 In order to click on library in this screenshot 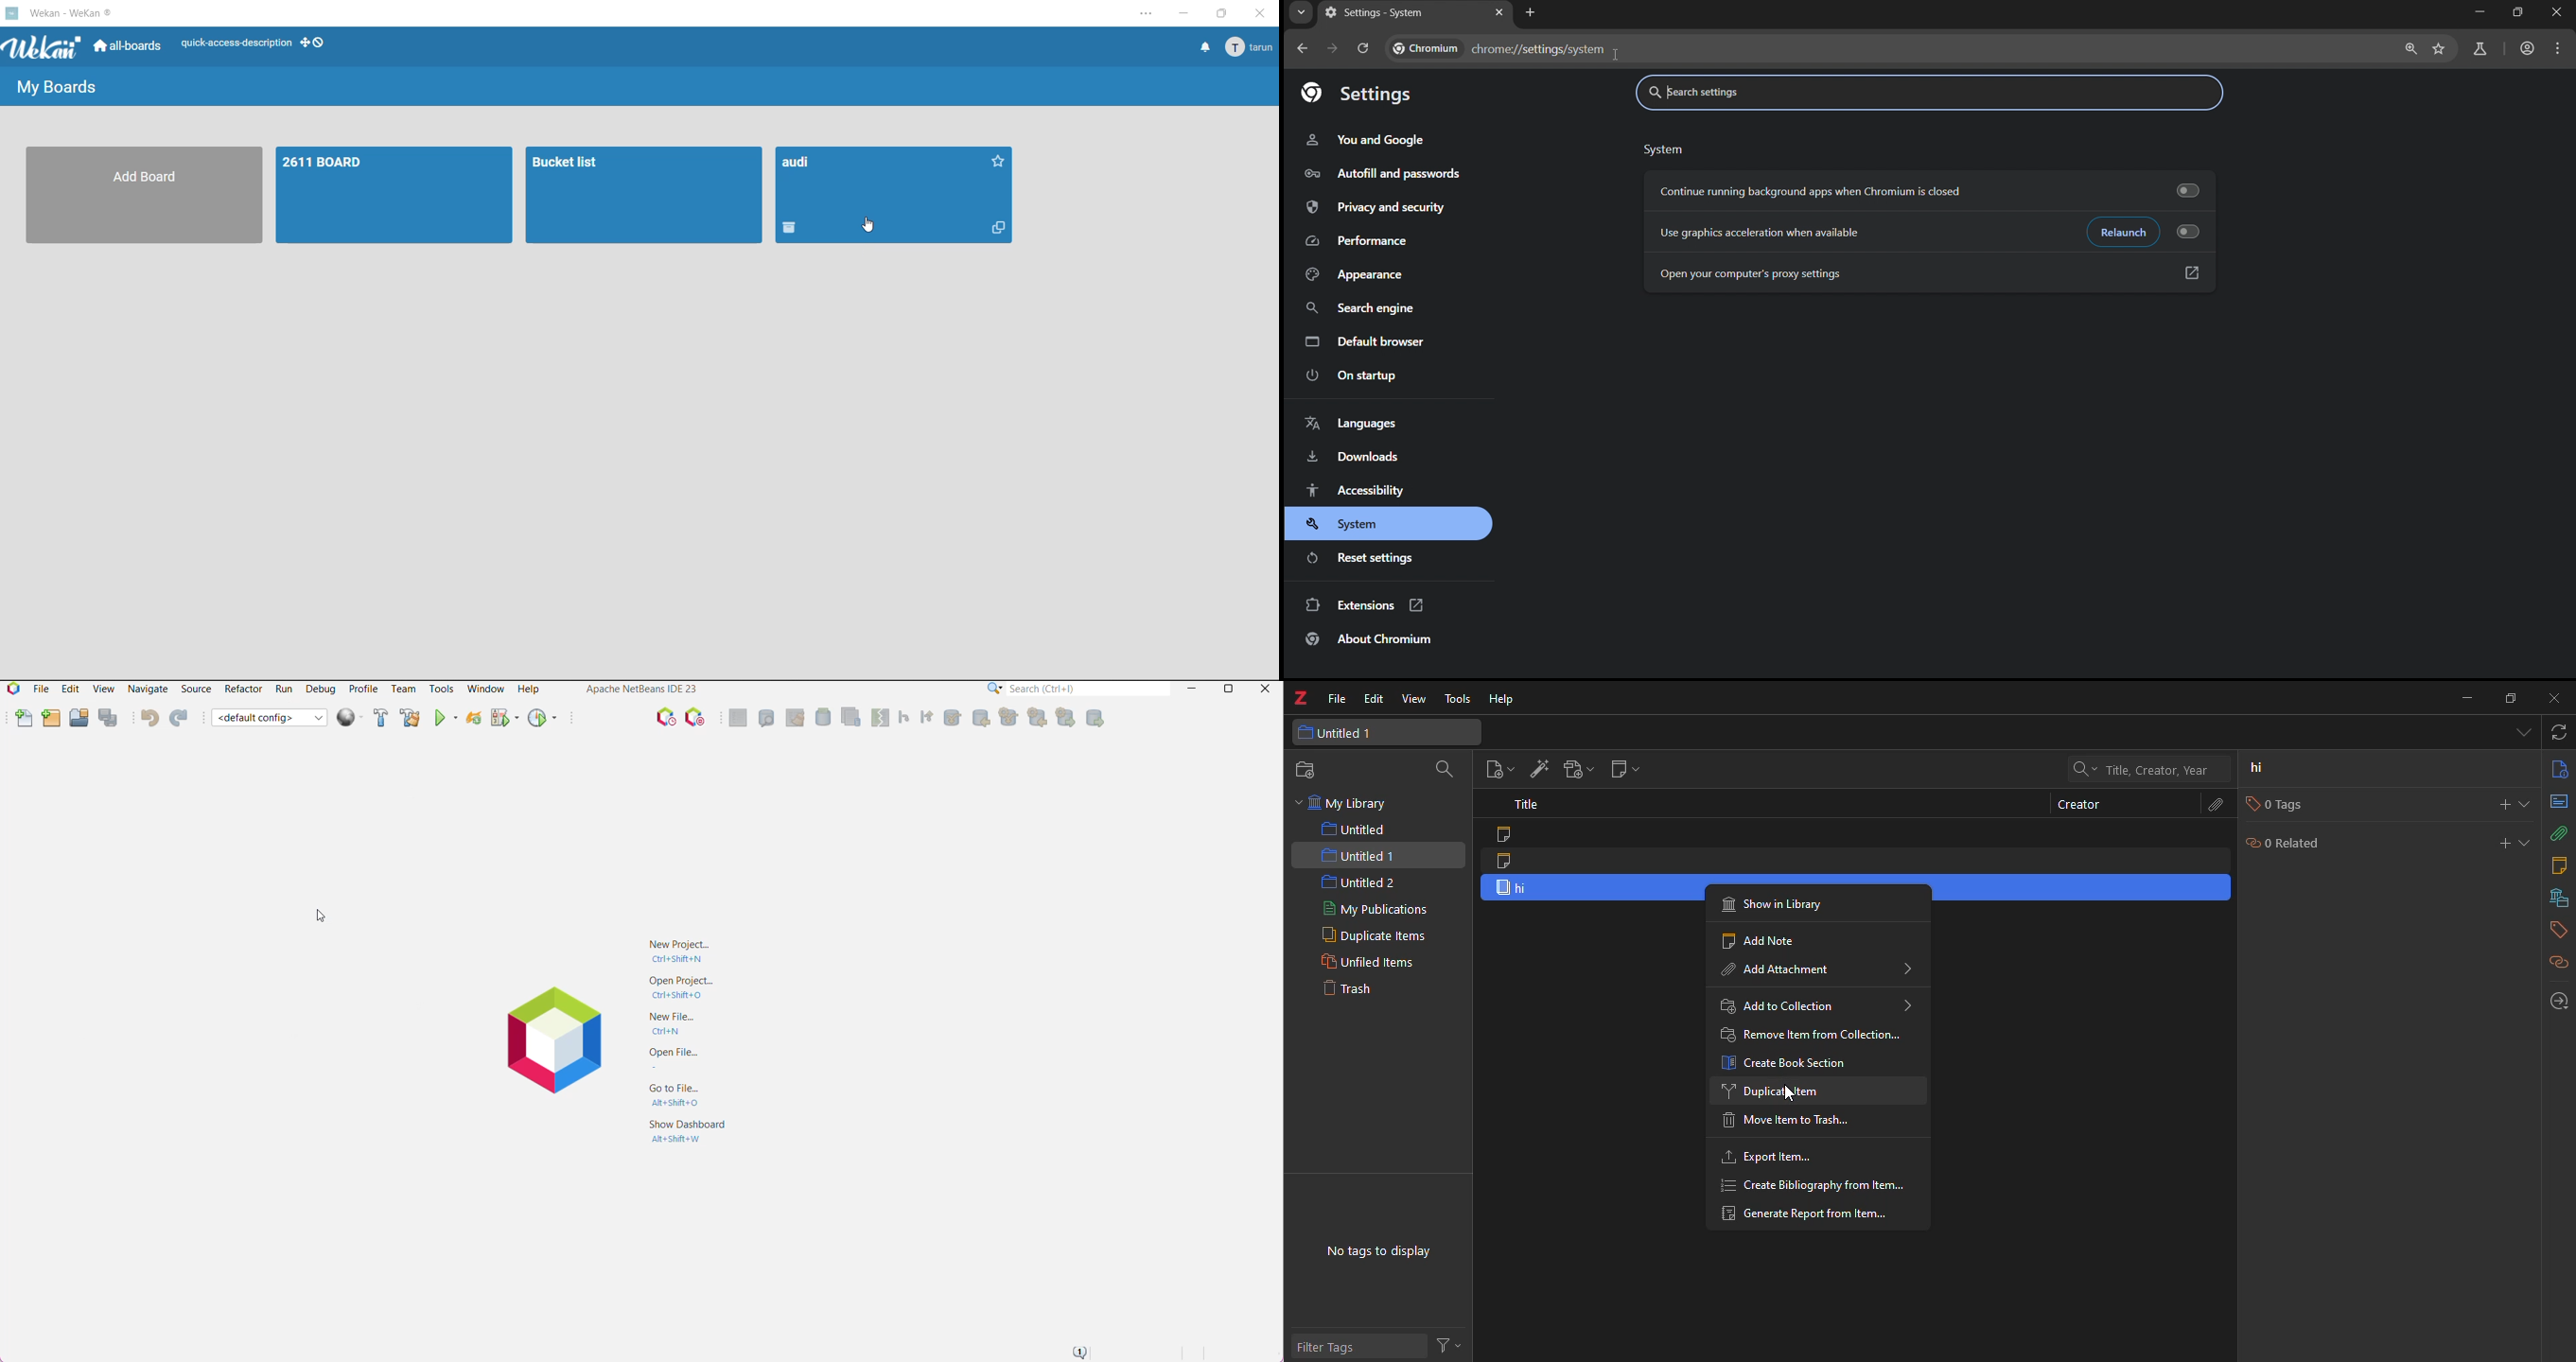, I will do `click(2557, 898)`.